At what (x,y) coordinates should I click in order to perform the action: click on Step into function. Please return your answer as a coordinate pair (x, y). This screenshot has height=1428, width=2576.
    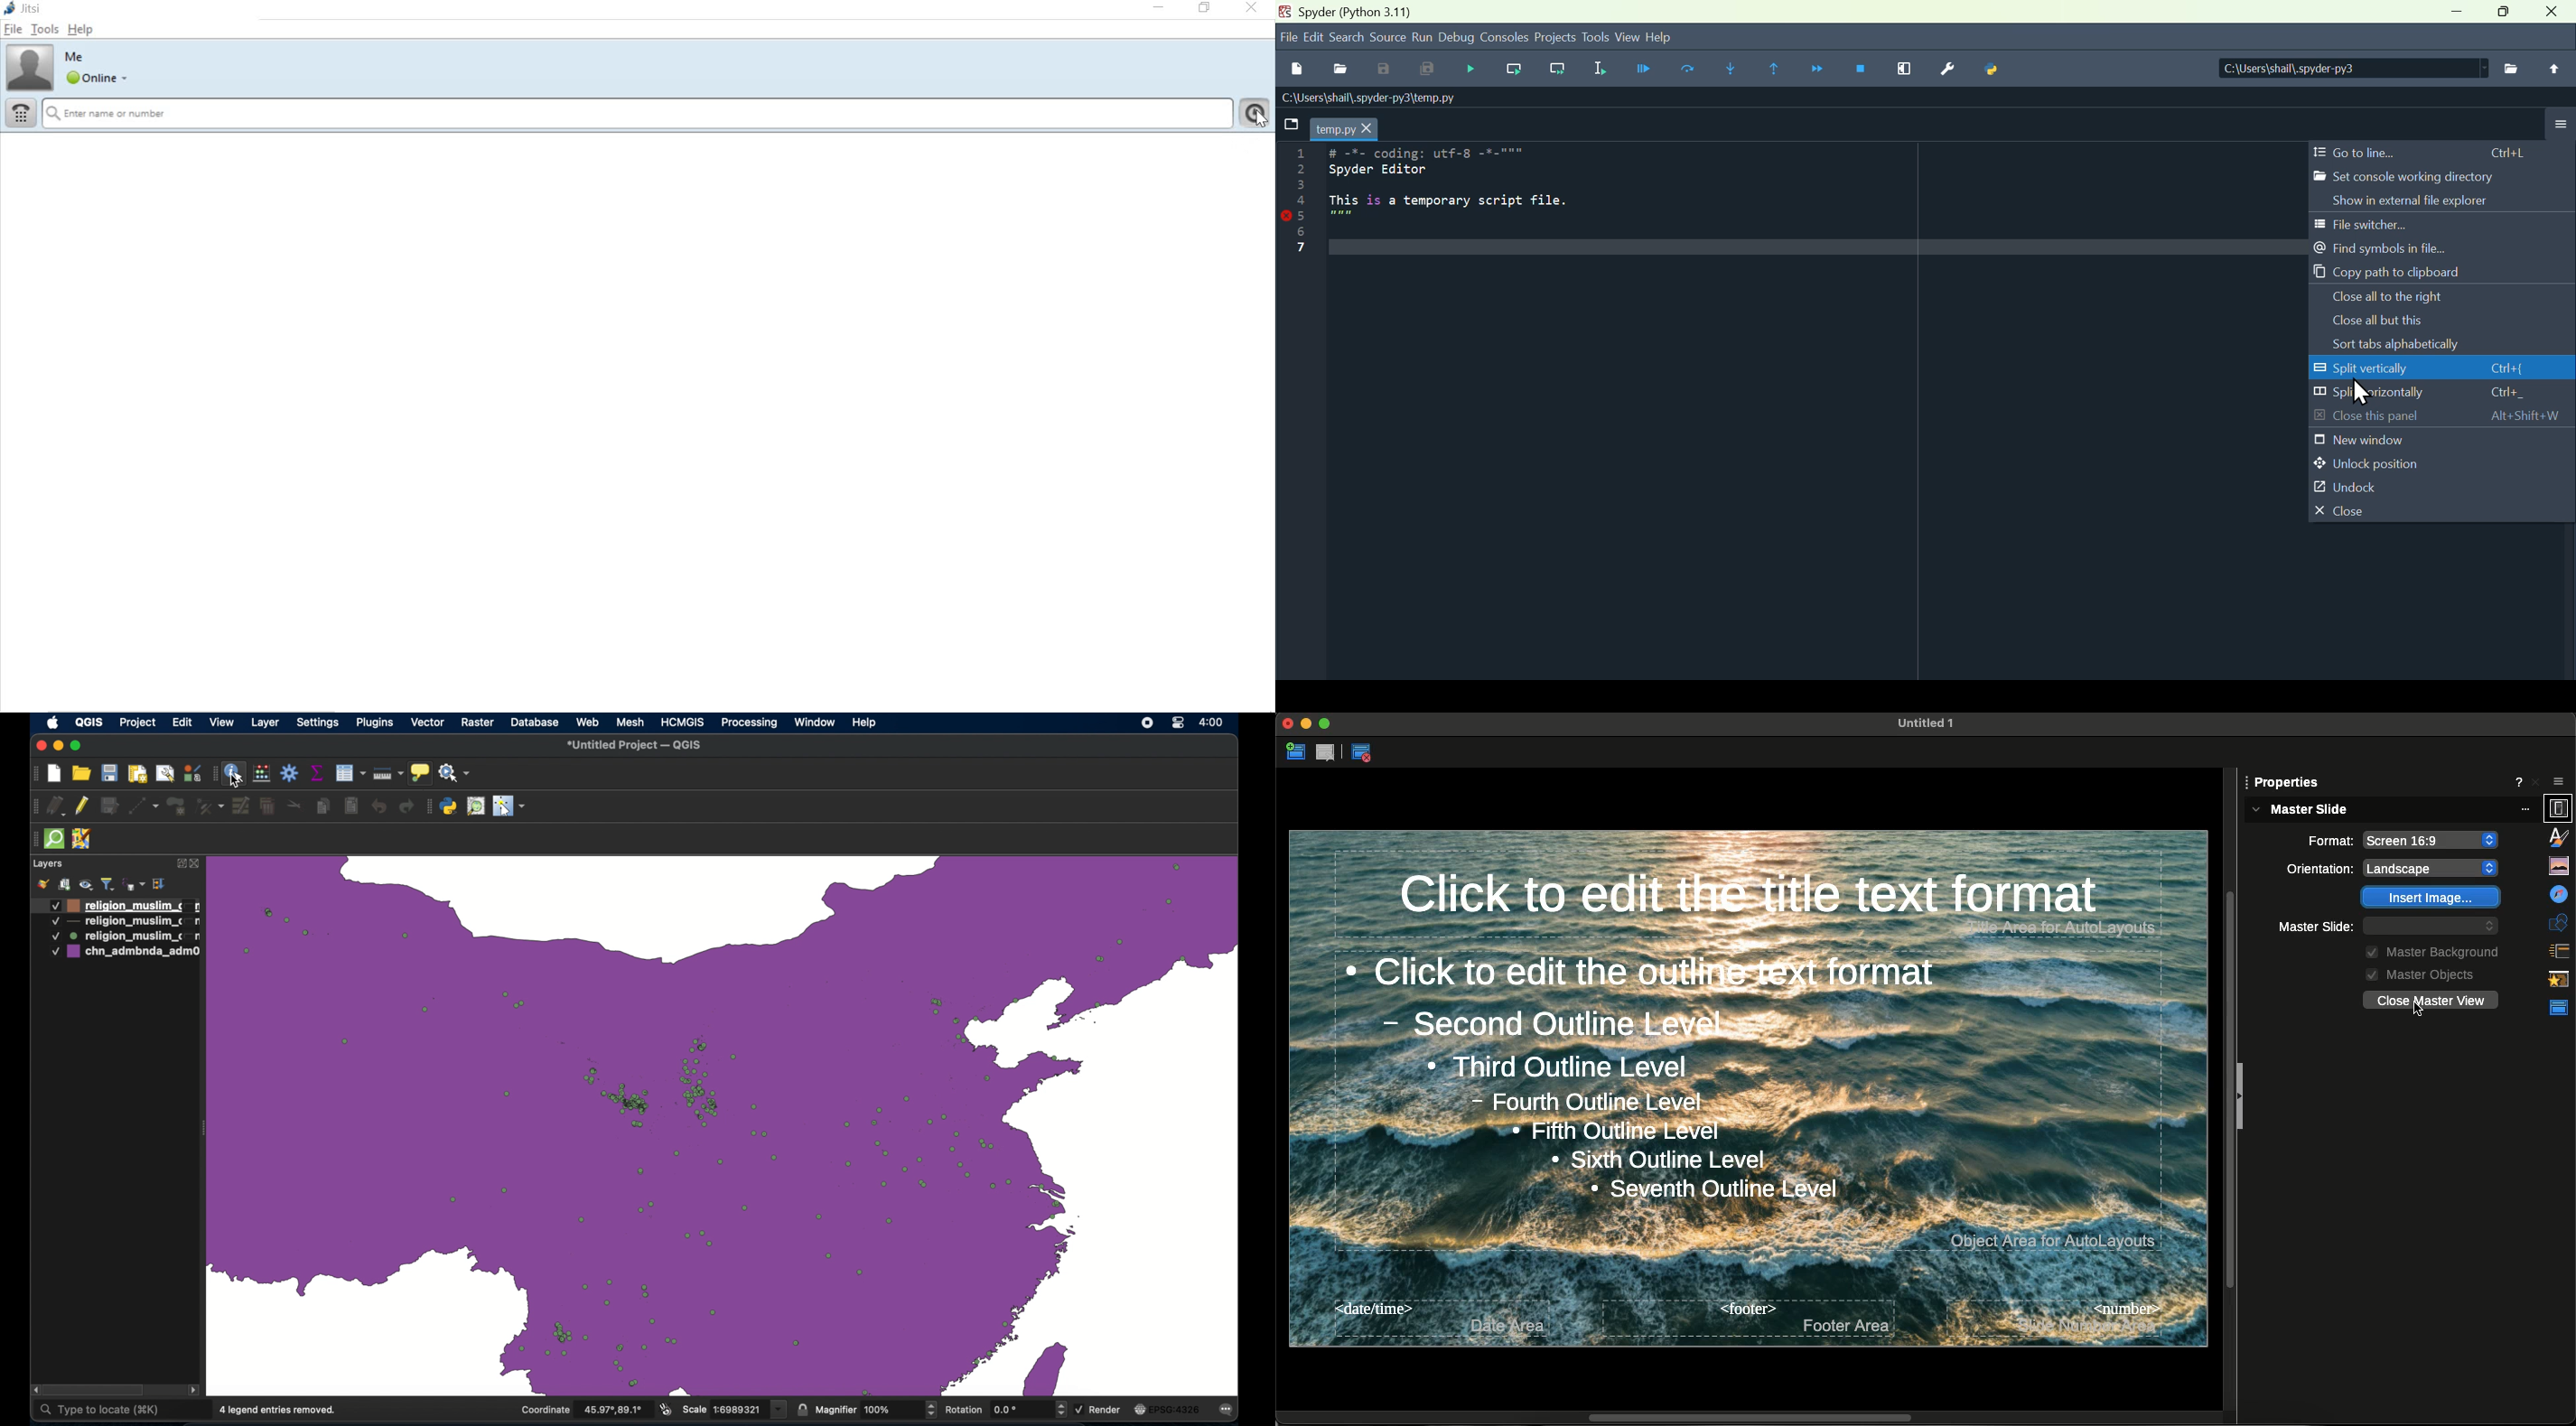
    Looking at the image, I should click on (1731, 70).